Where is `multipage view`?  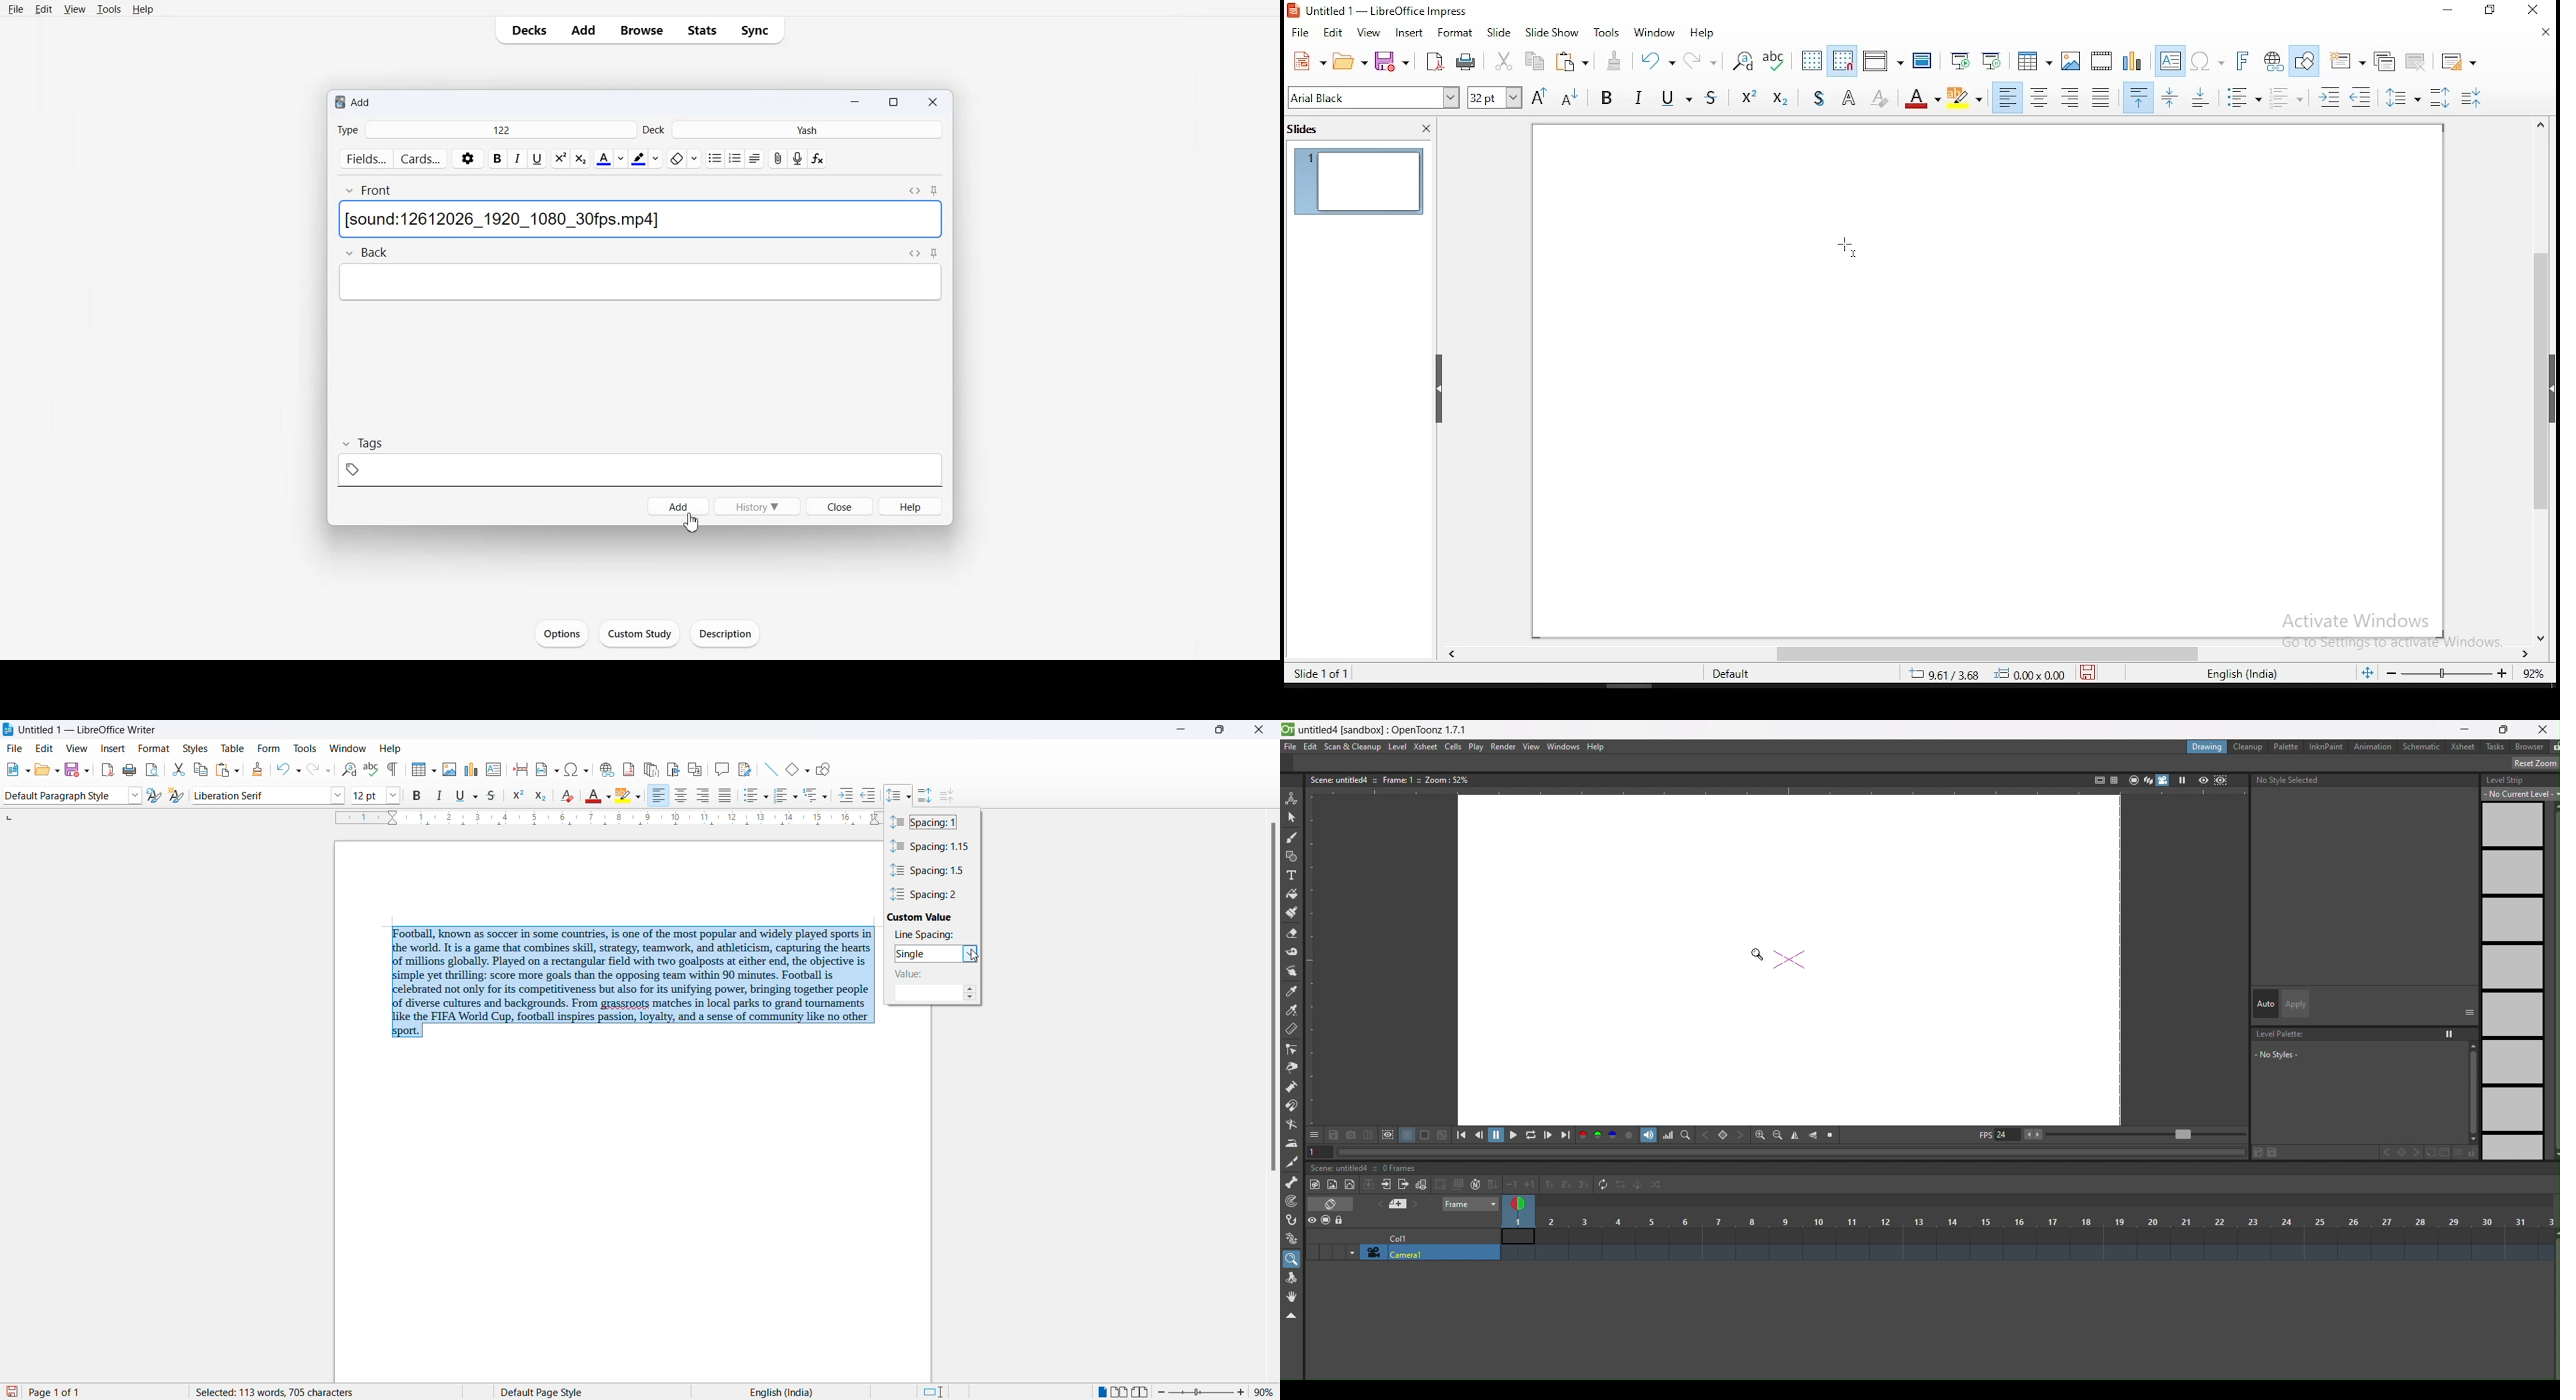
multipage view is located at coordinates (1121, 1393).